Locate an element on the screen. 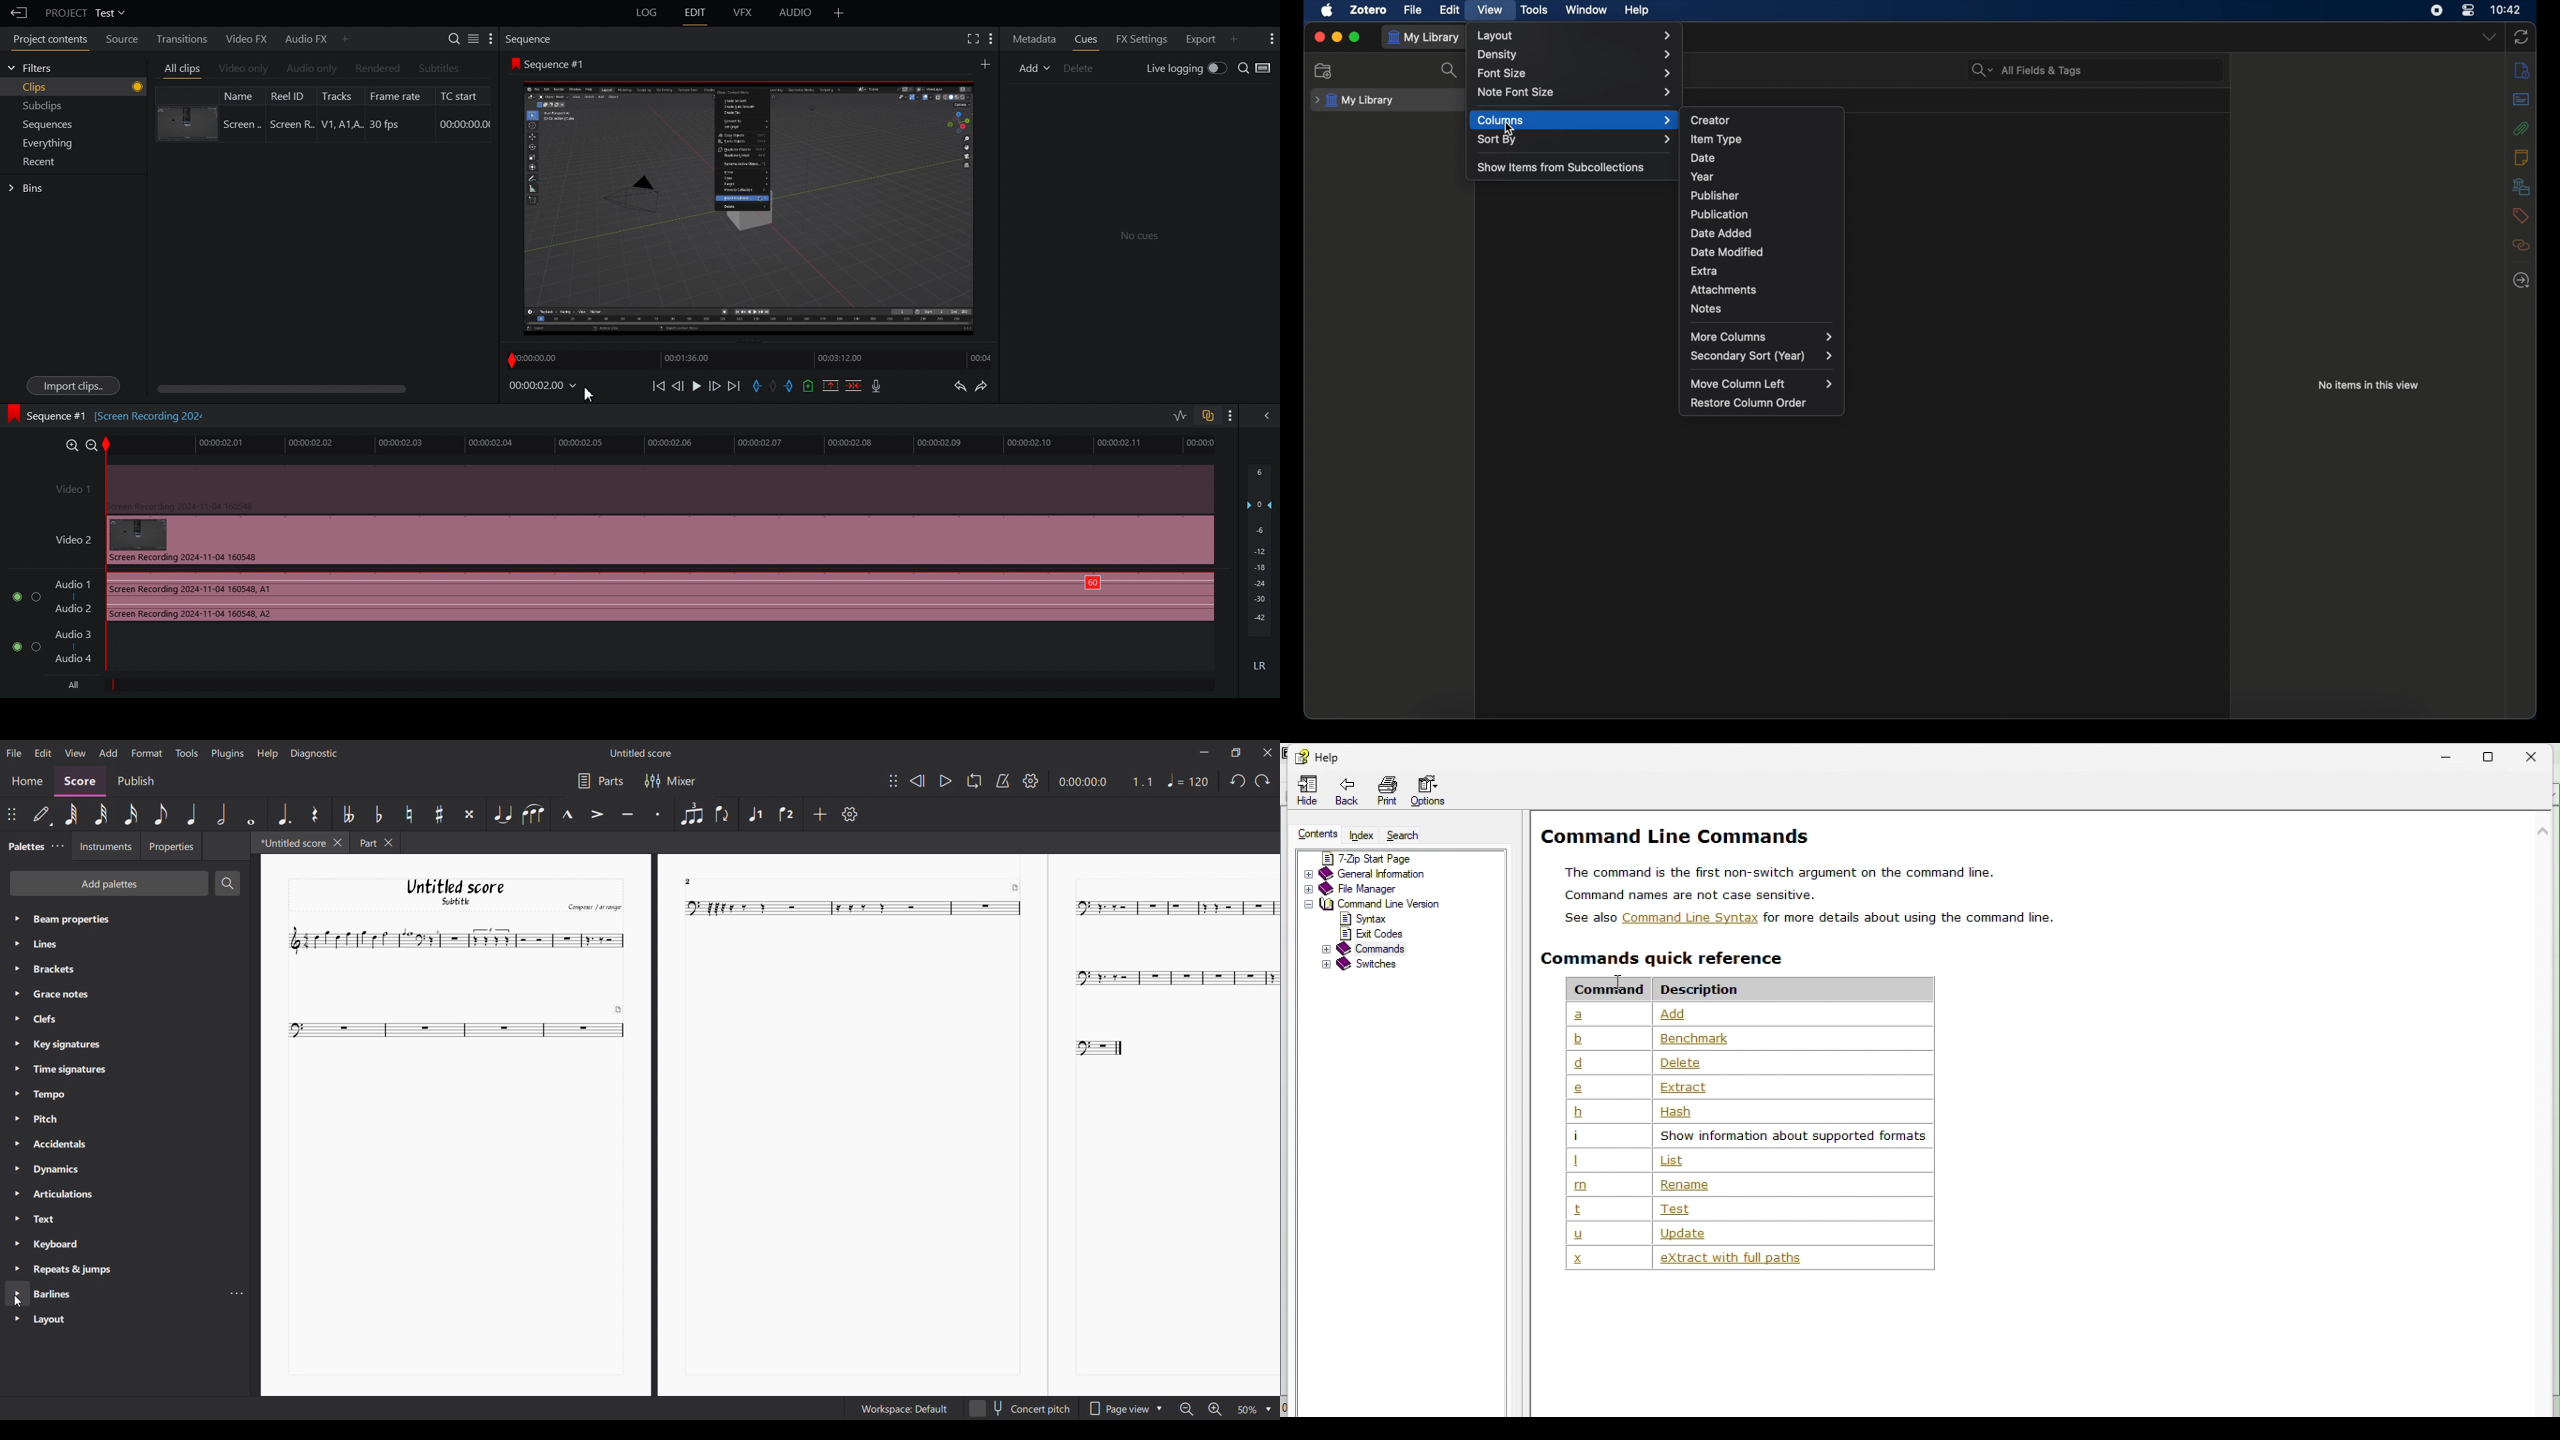 This screenshot has width=2576, height=1456. description is located at coordinates (1735, 1014).